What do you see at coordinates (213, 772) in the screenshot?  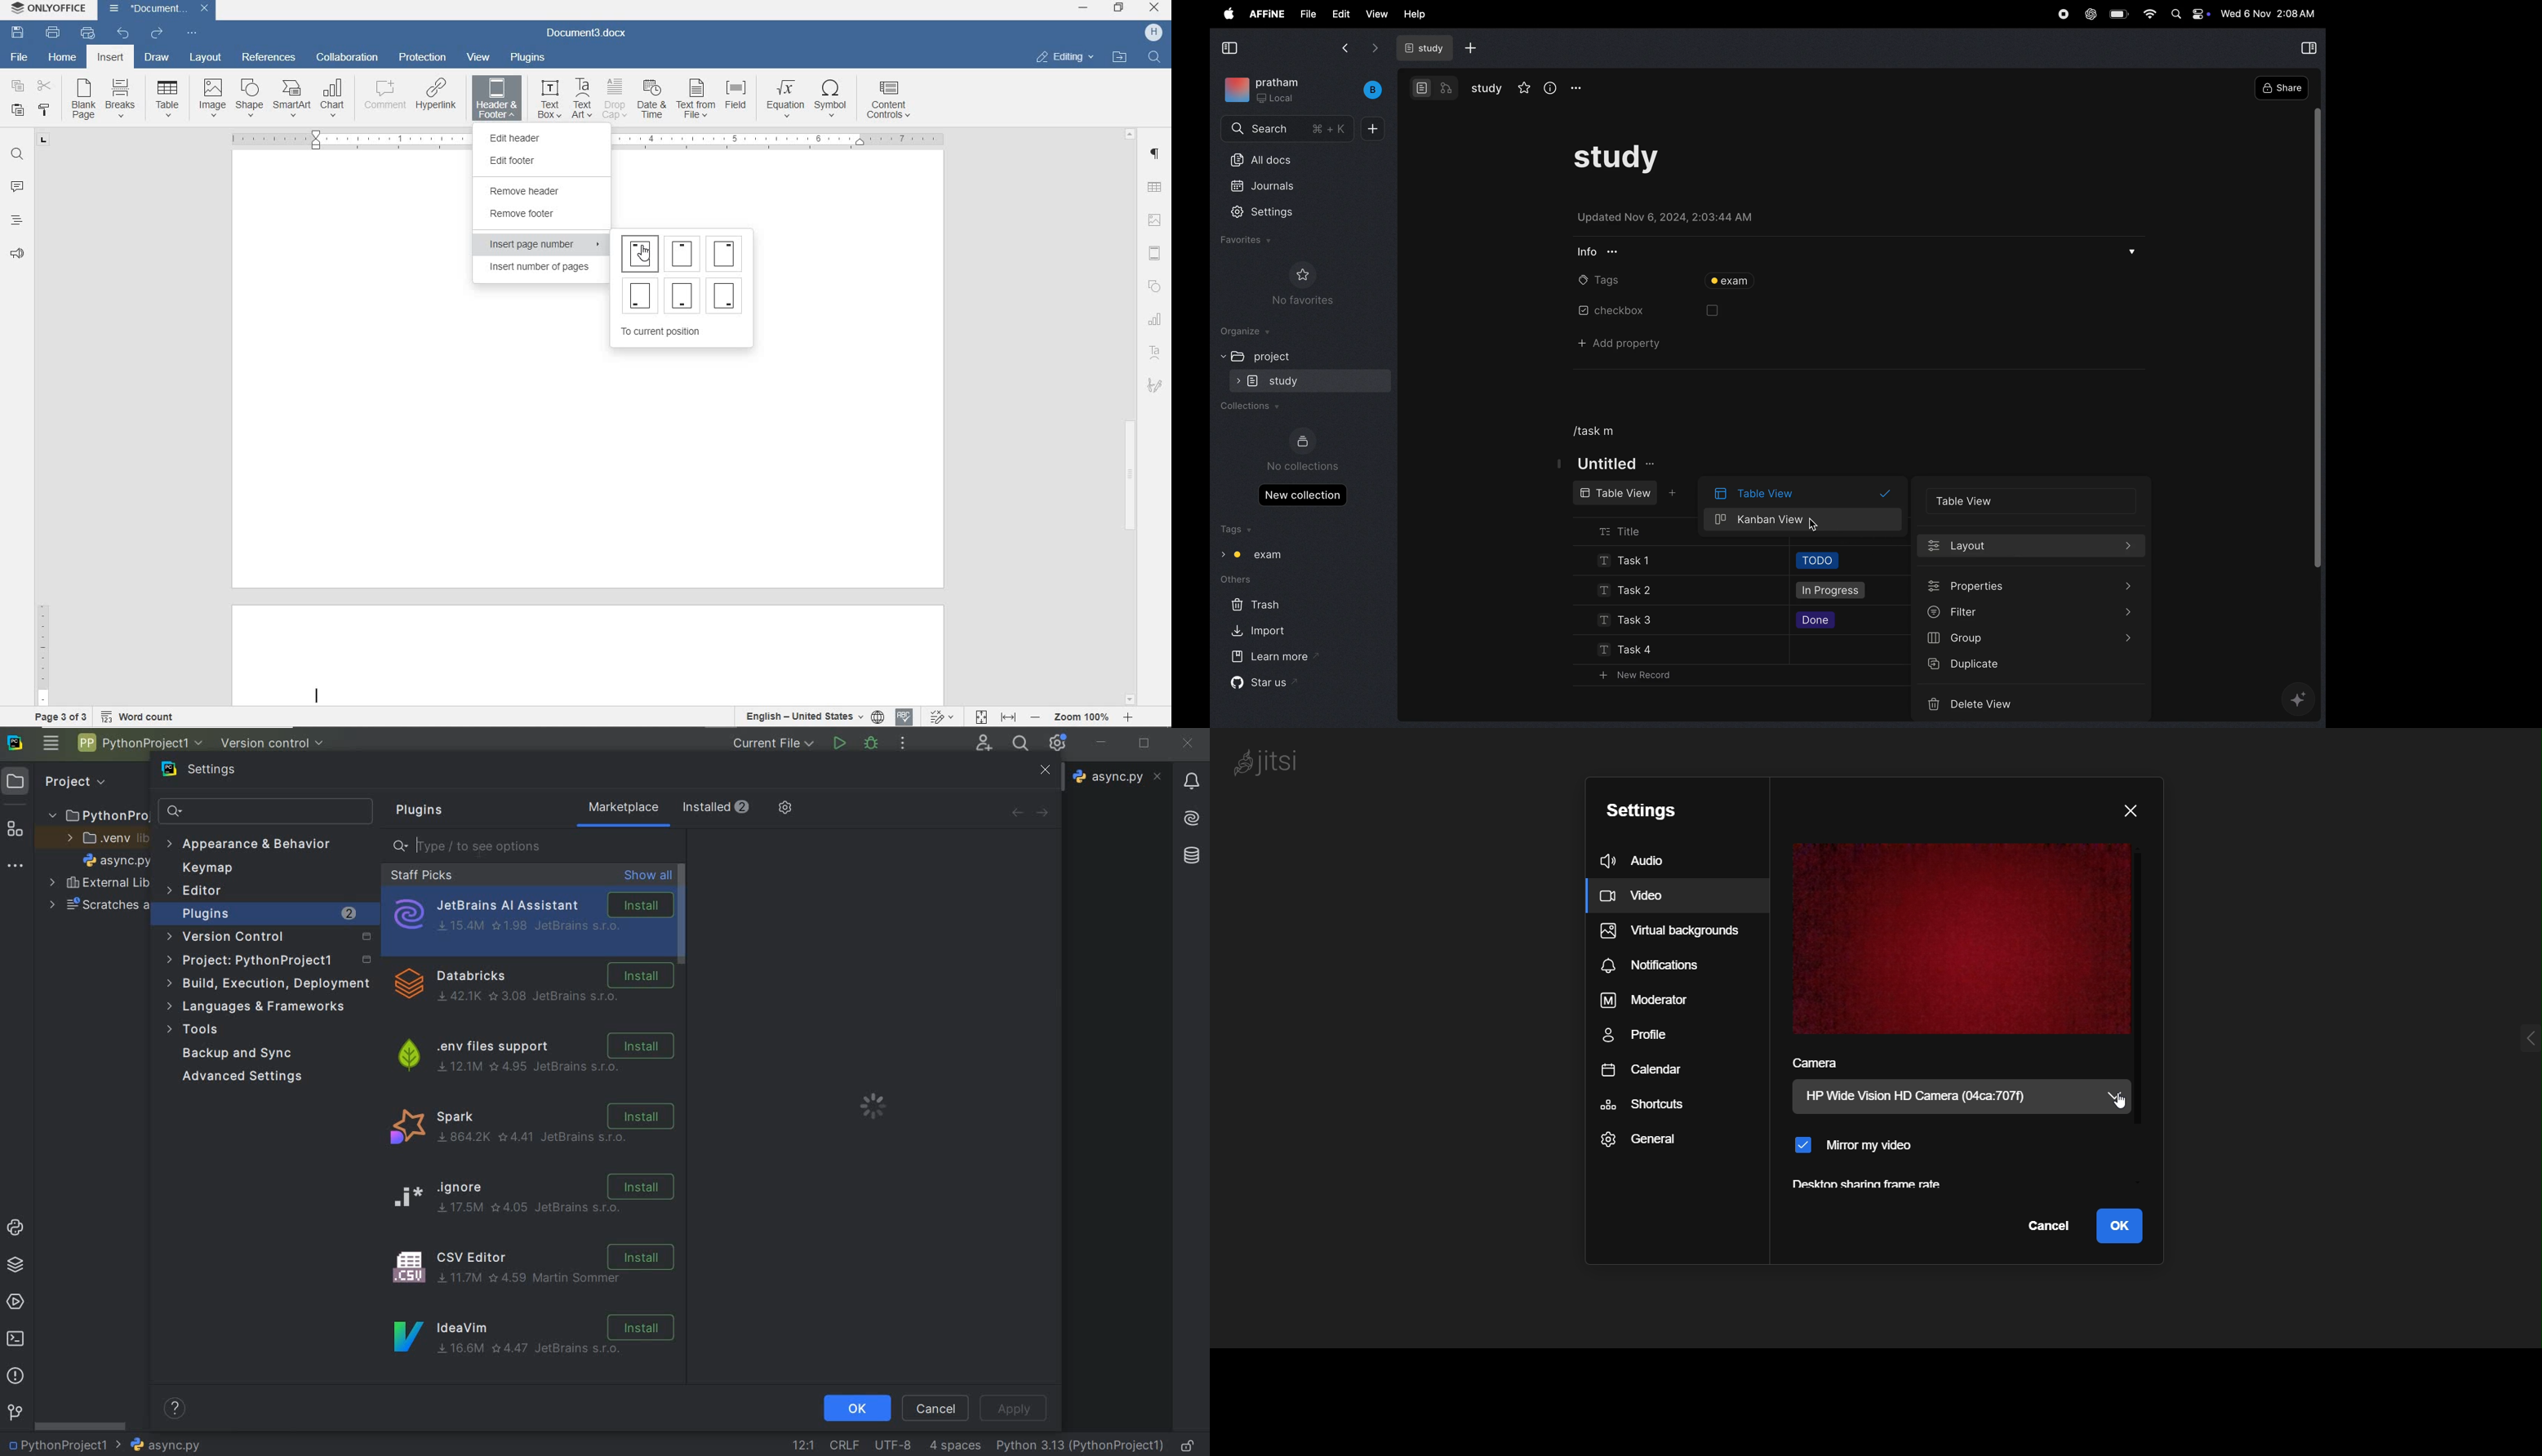 I see `settings` at bounding box center [213, 772].